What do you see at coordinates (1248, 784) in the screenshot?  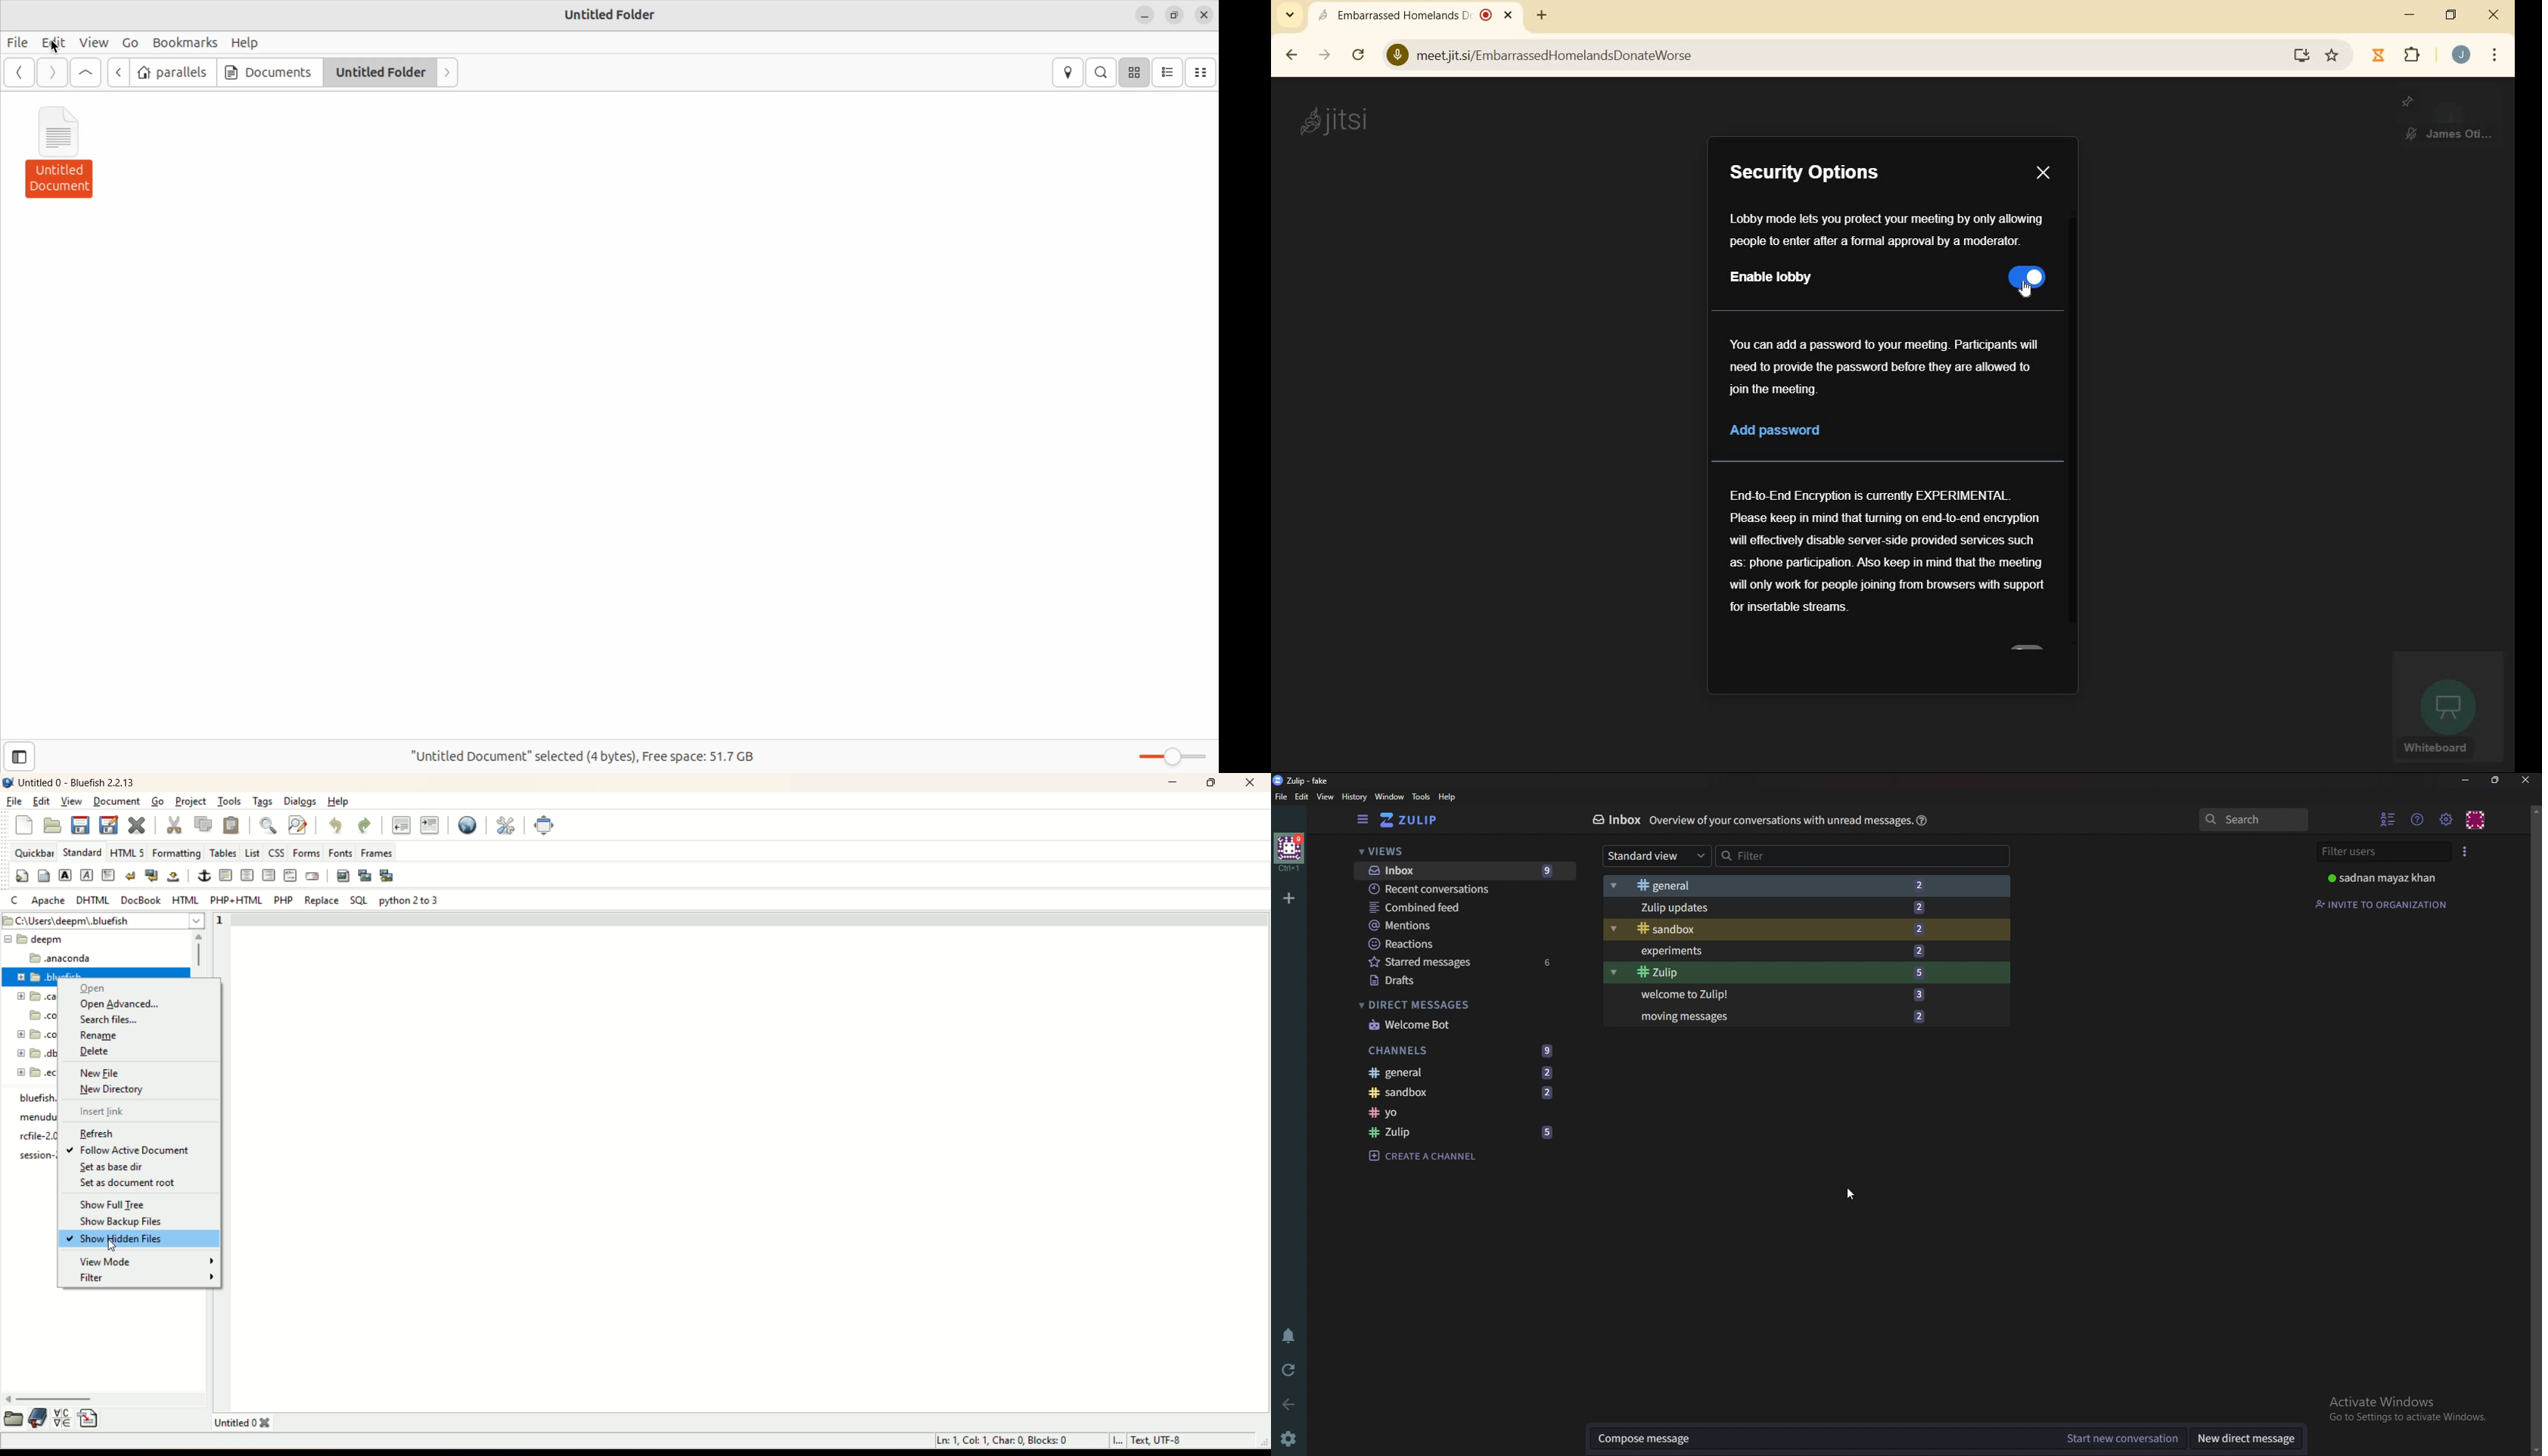 I see `close` at bounding box center [1248, 784].